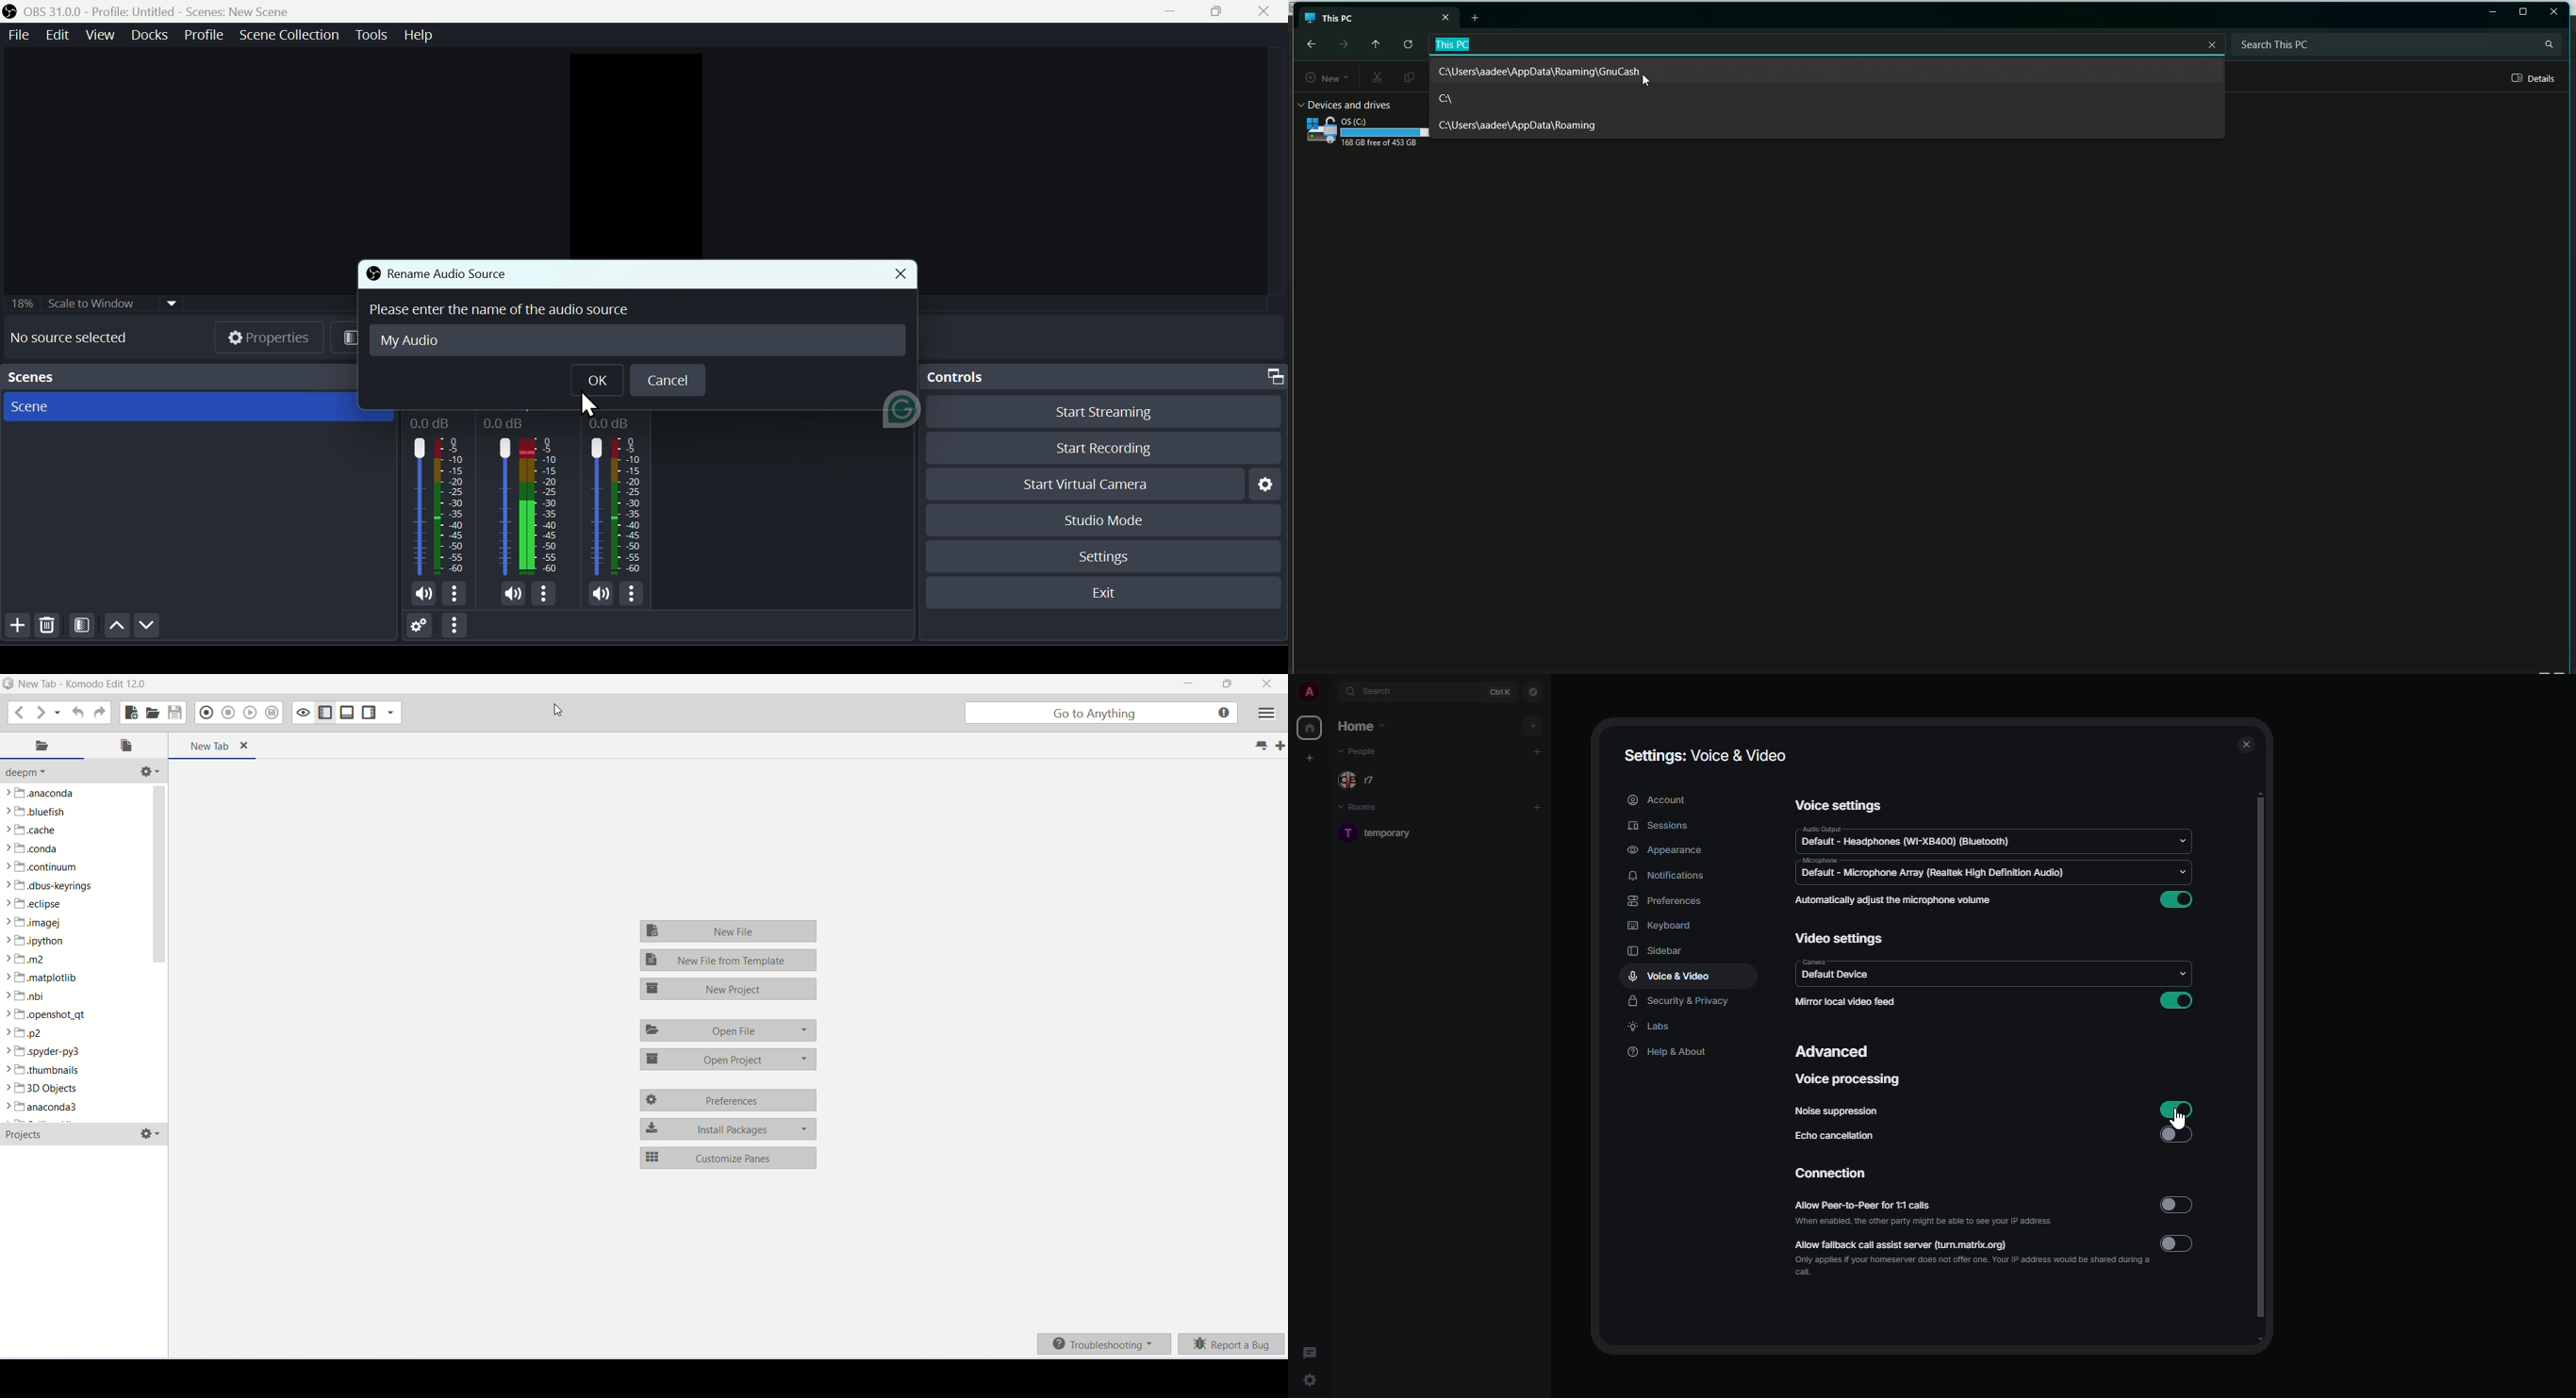 The height and width of the screenshot is (1400, 2576). I want to click on security & privacy, so click(1682, 1004).